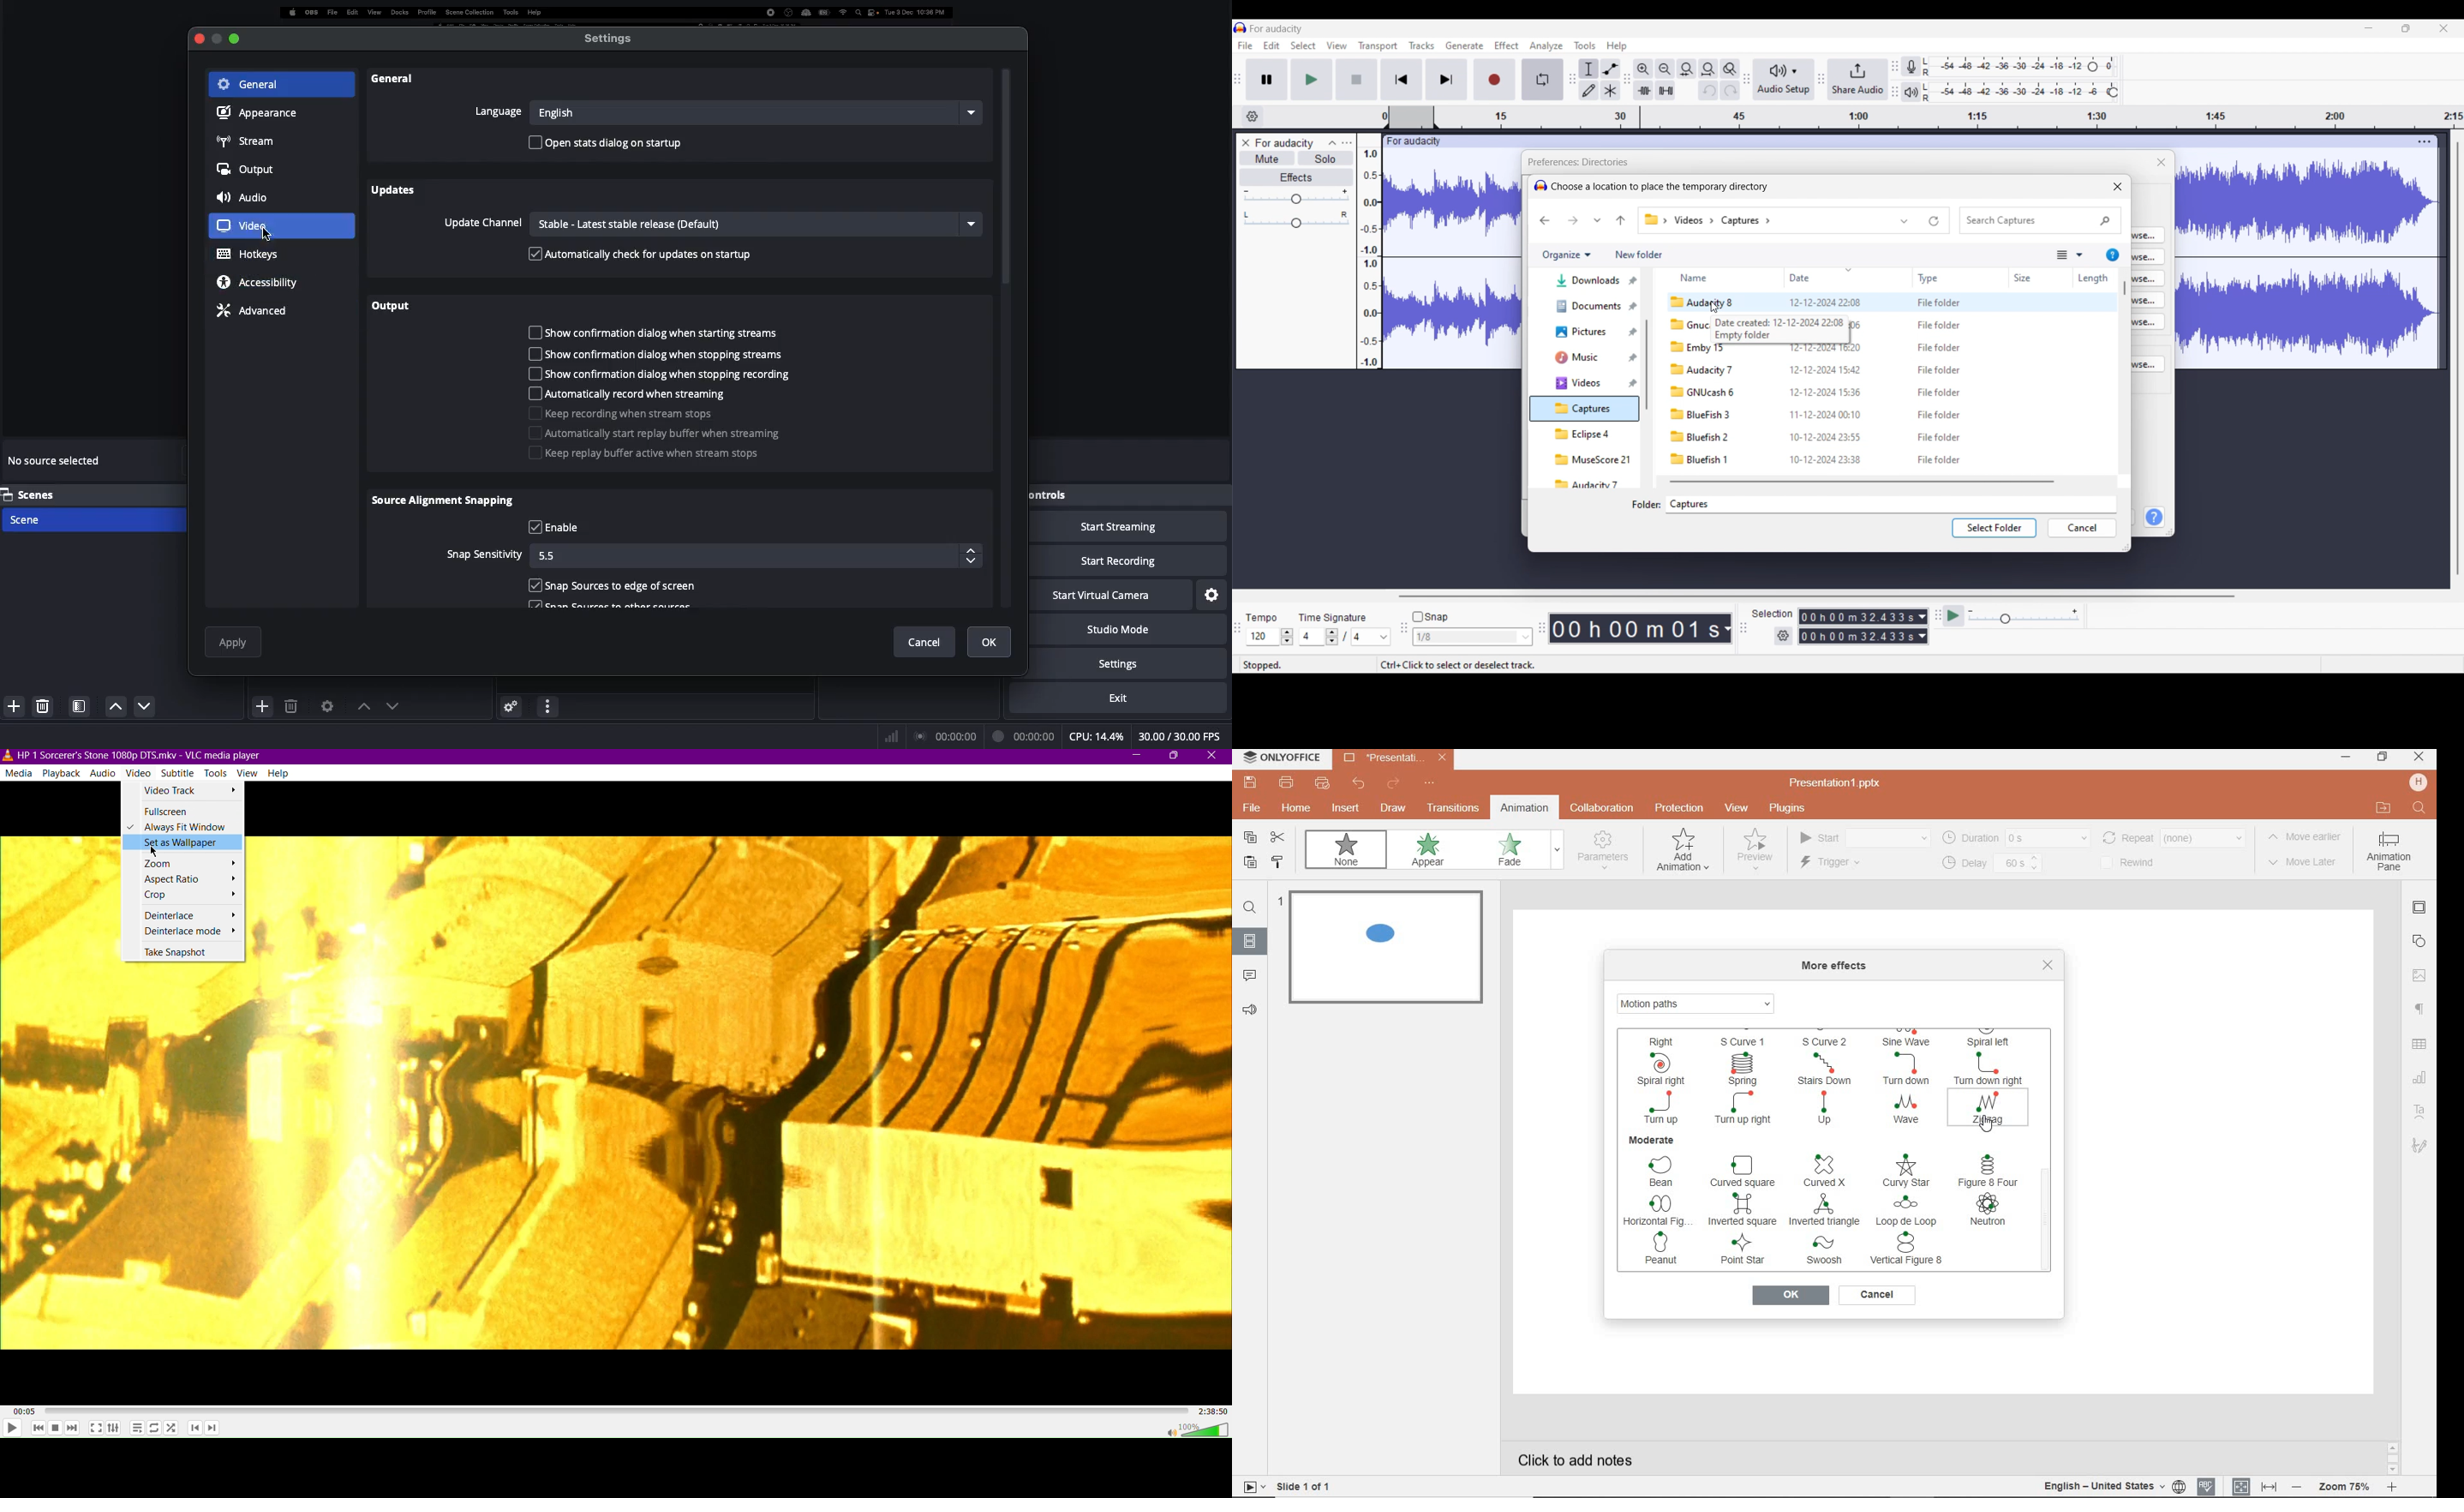  Describe the element at coordinates (1360, 786) in the screenshot. I see `undo` at that location.